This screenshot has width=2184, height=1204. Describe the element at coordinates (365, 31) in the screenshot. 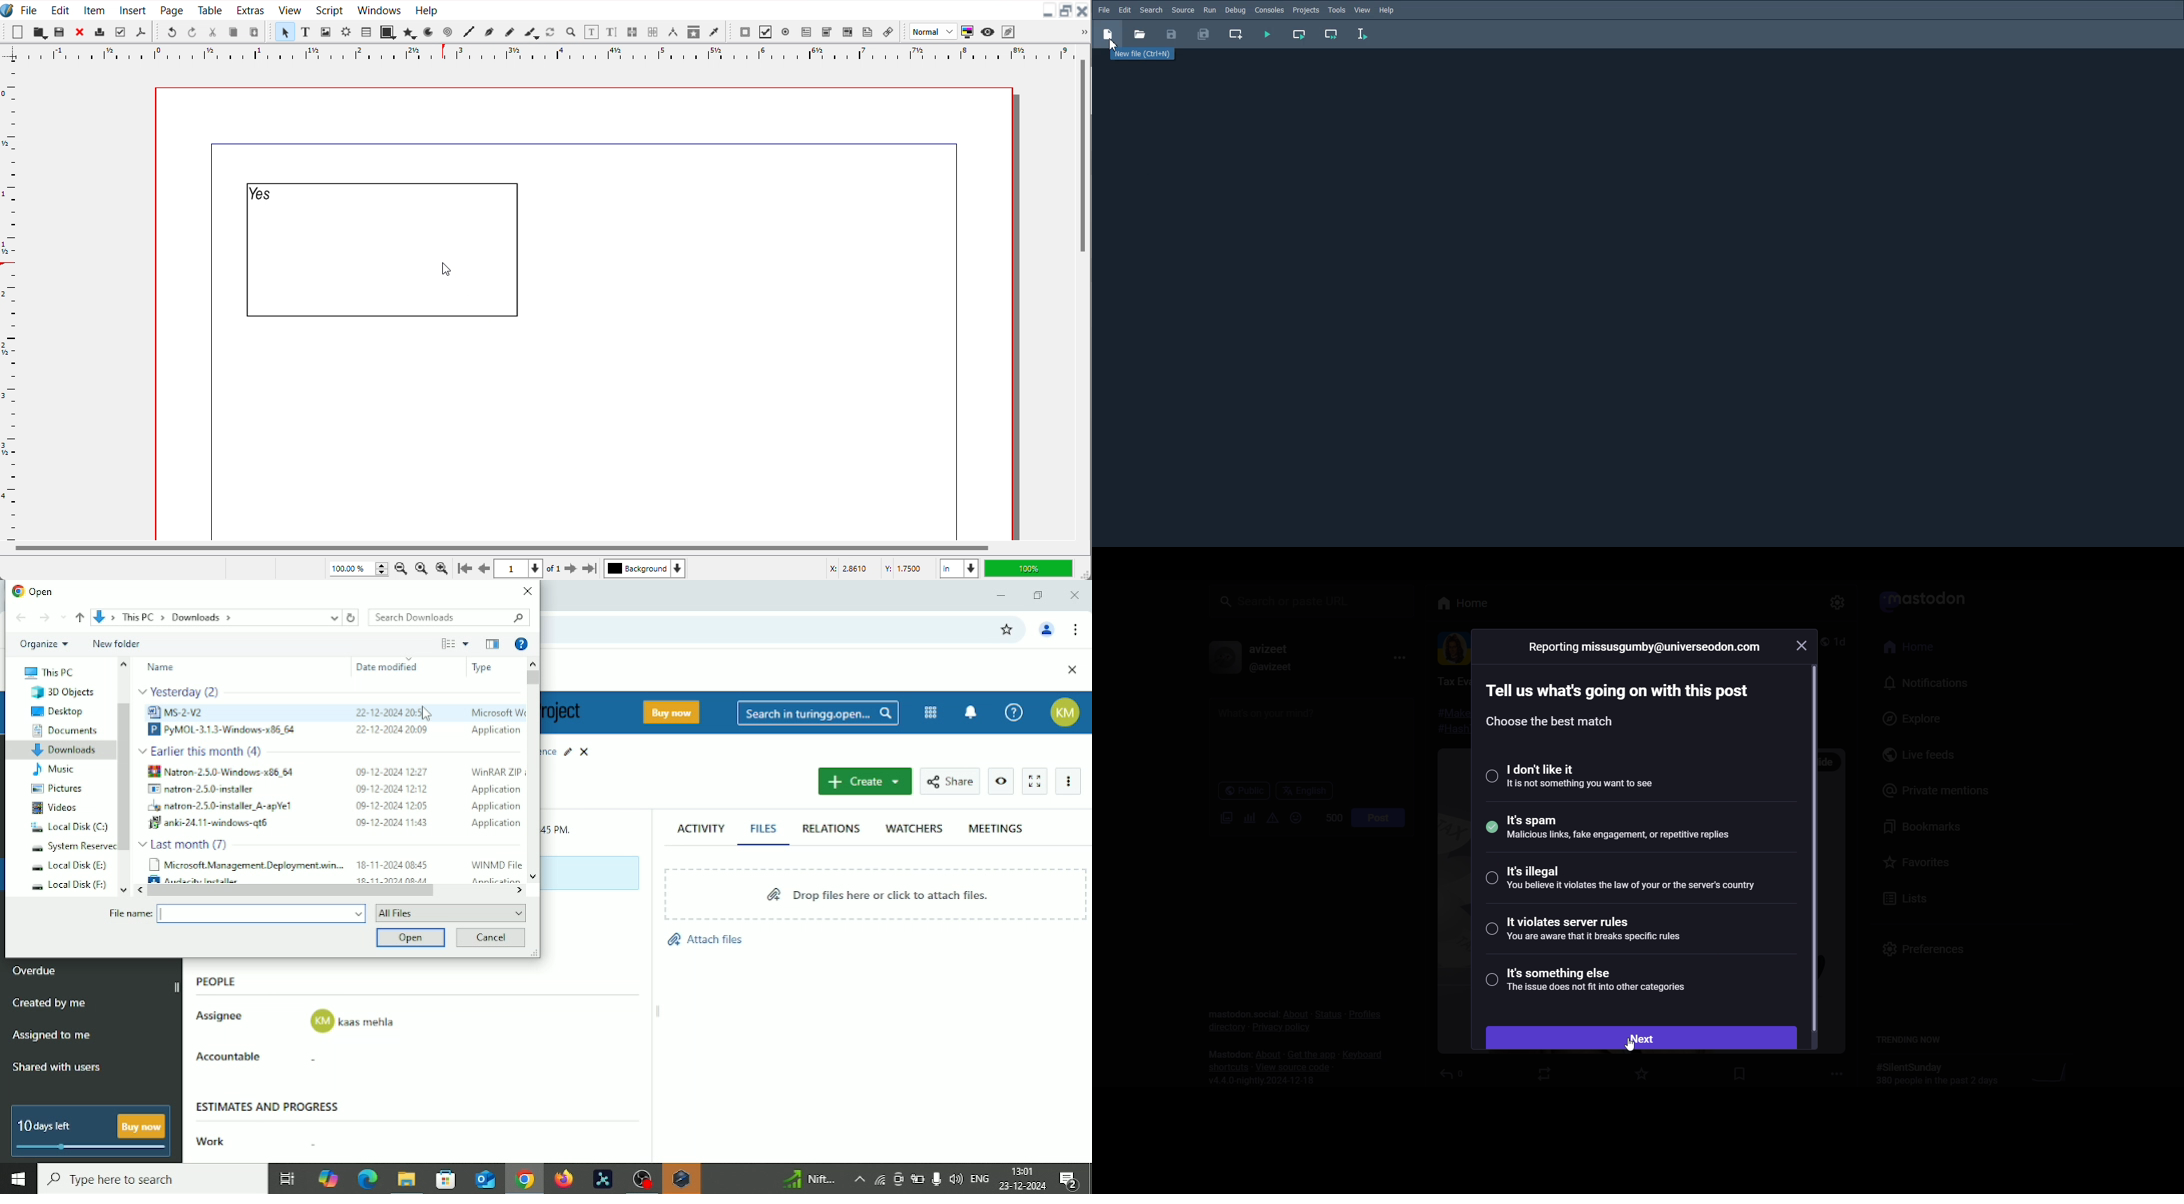

I see `Table` at that location.